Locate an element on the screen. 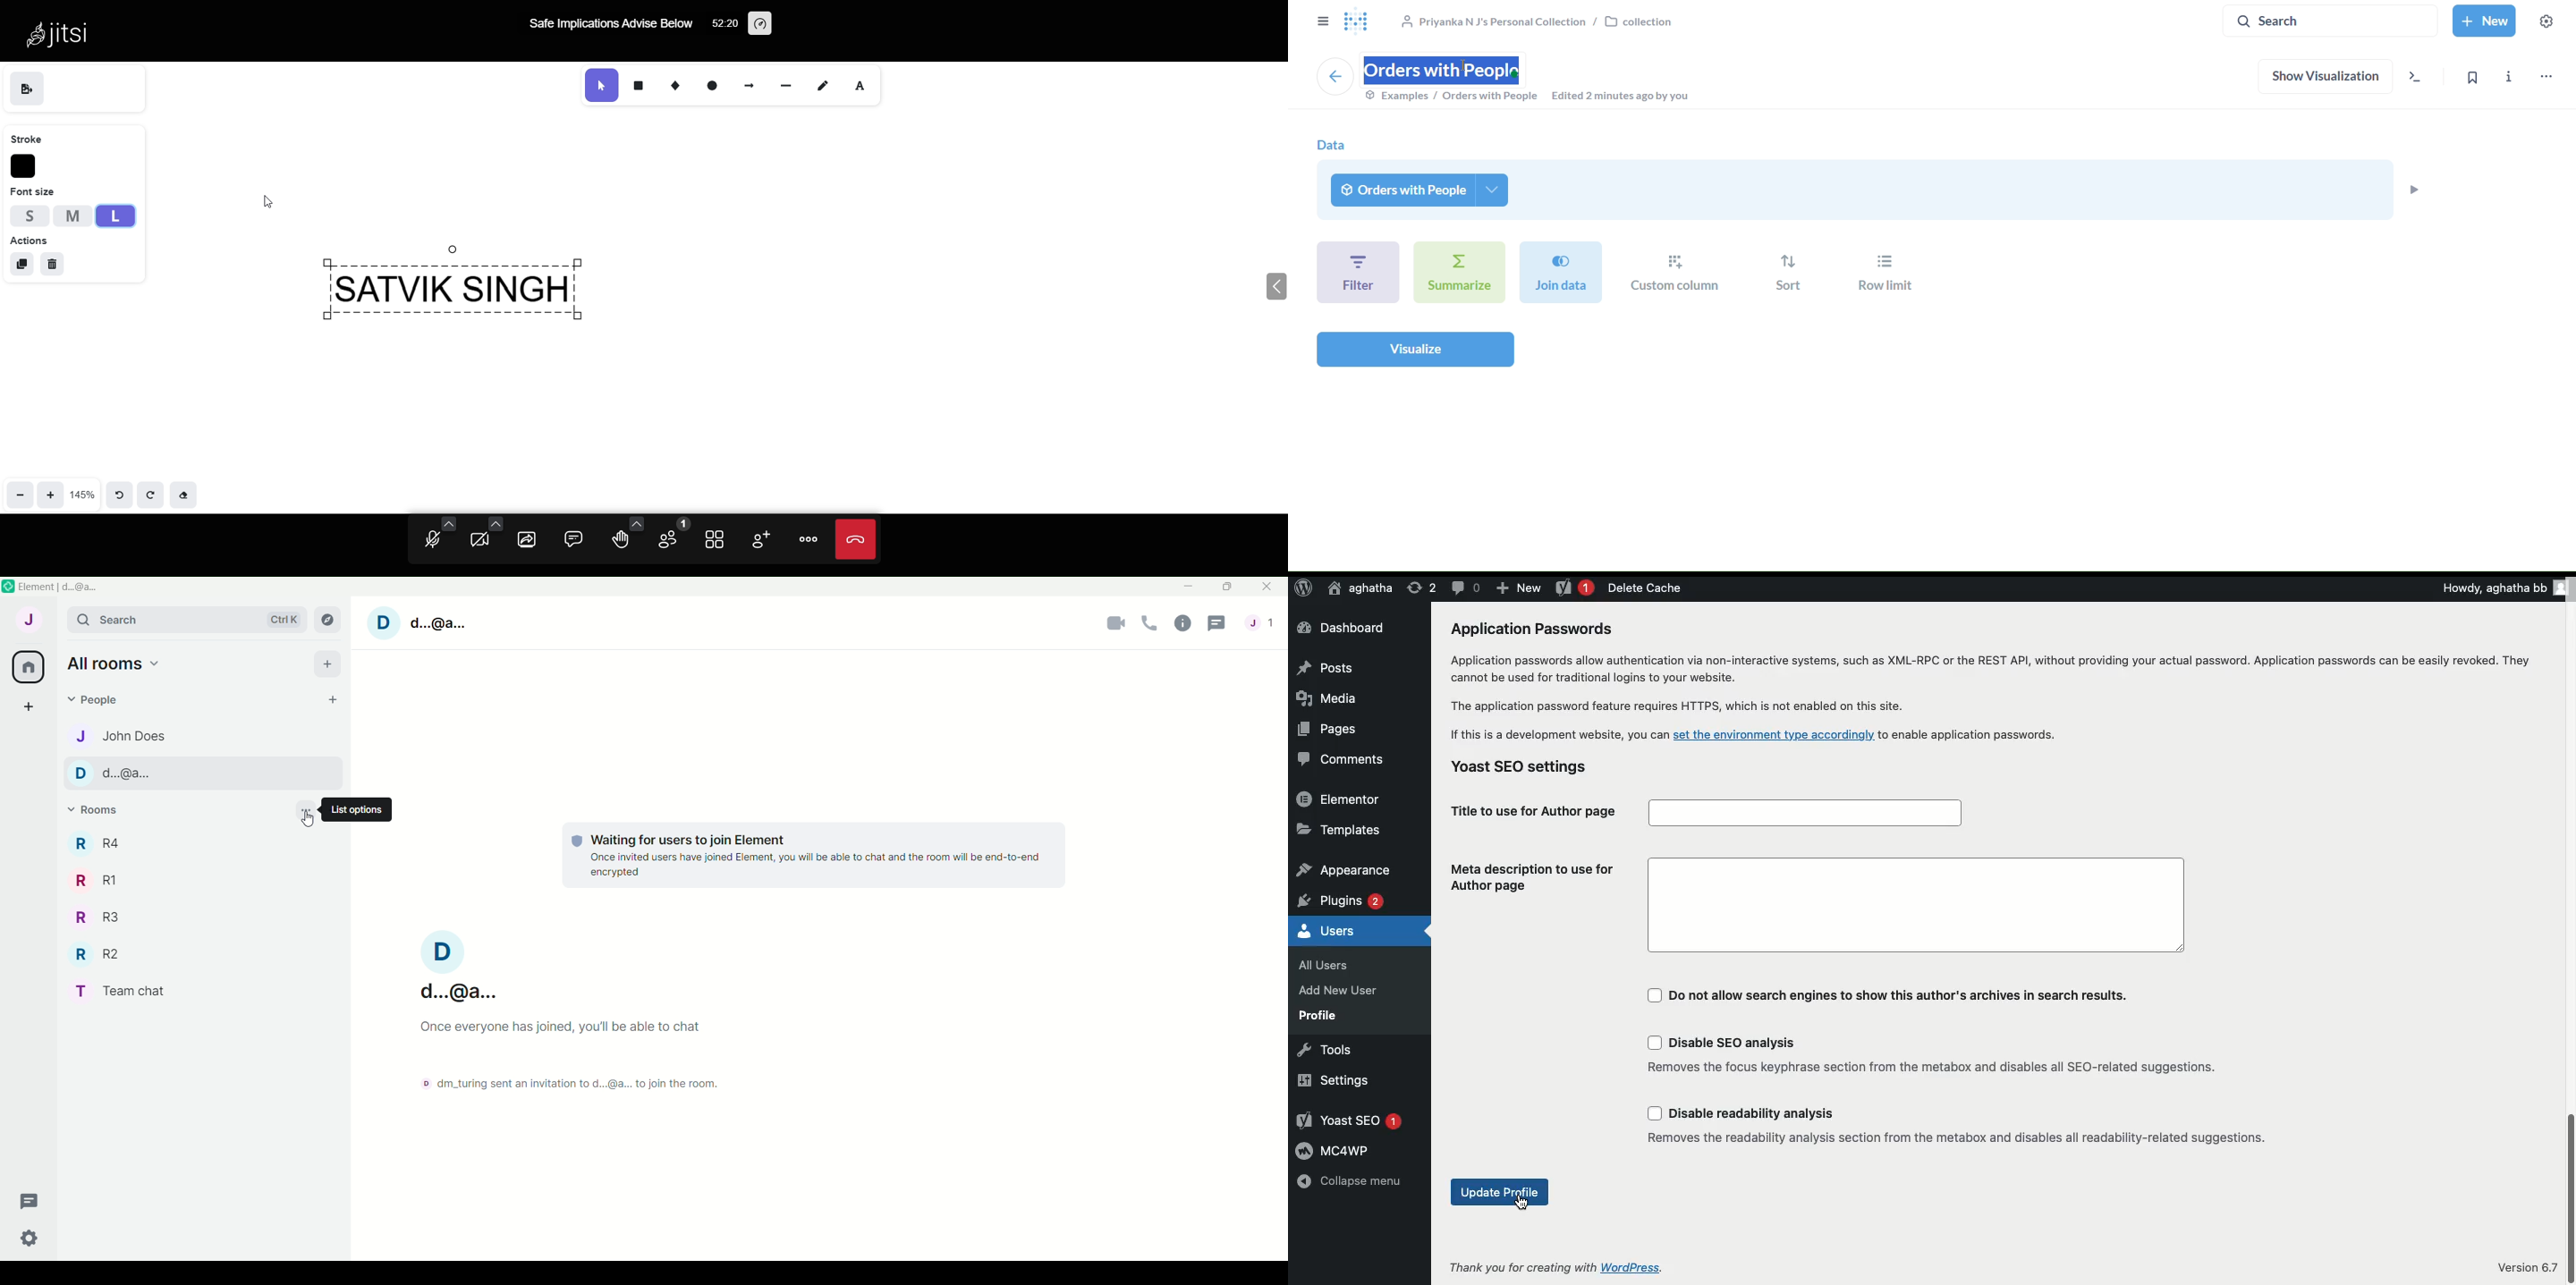 Image resolution: width=2576 pixels, height=1288 pixels. add is located at coordinates (331, 663).